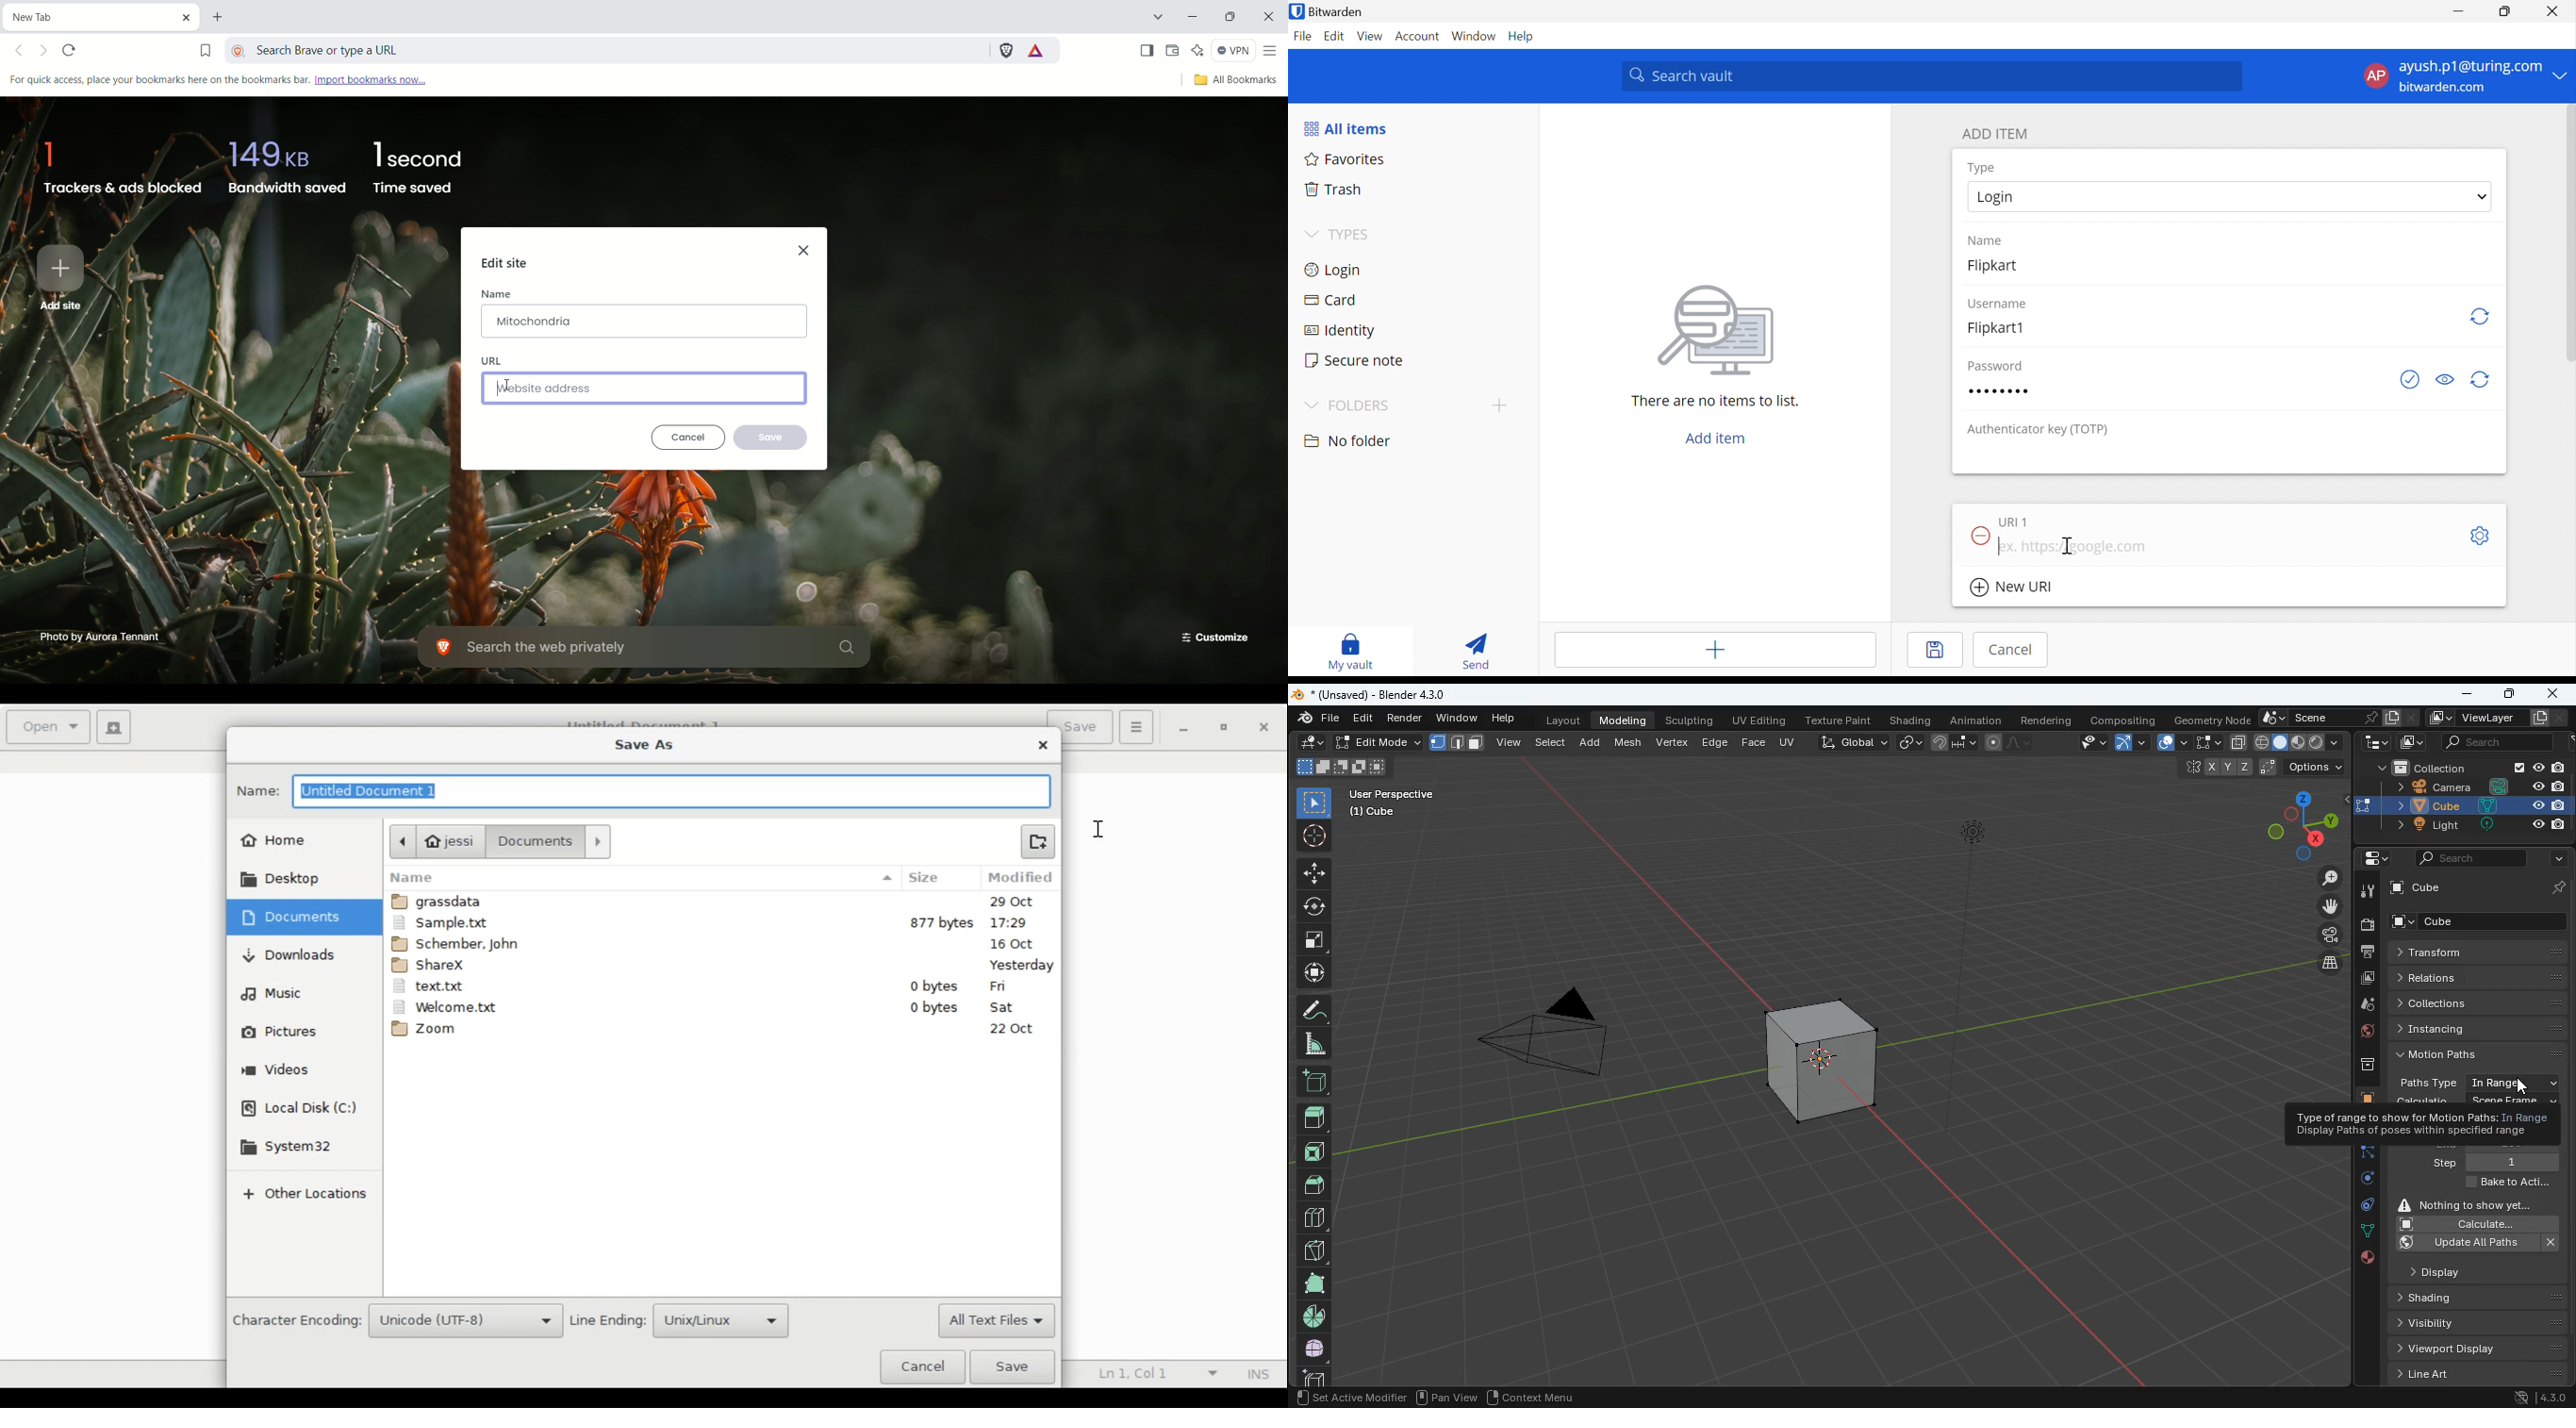 The width and height of the screenshot is (2576, 1428). I want to click on All items, so click(1348, 128).